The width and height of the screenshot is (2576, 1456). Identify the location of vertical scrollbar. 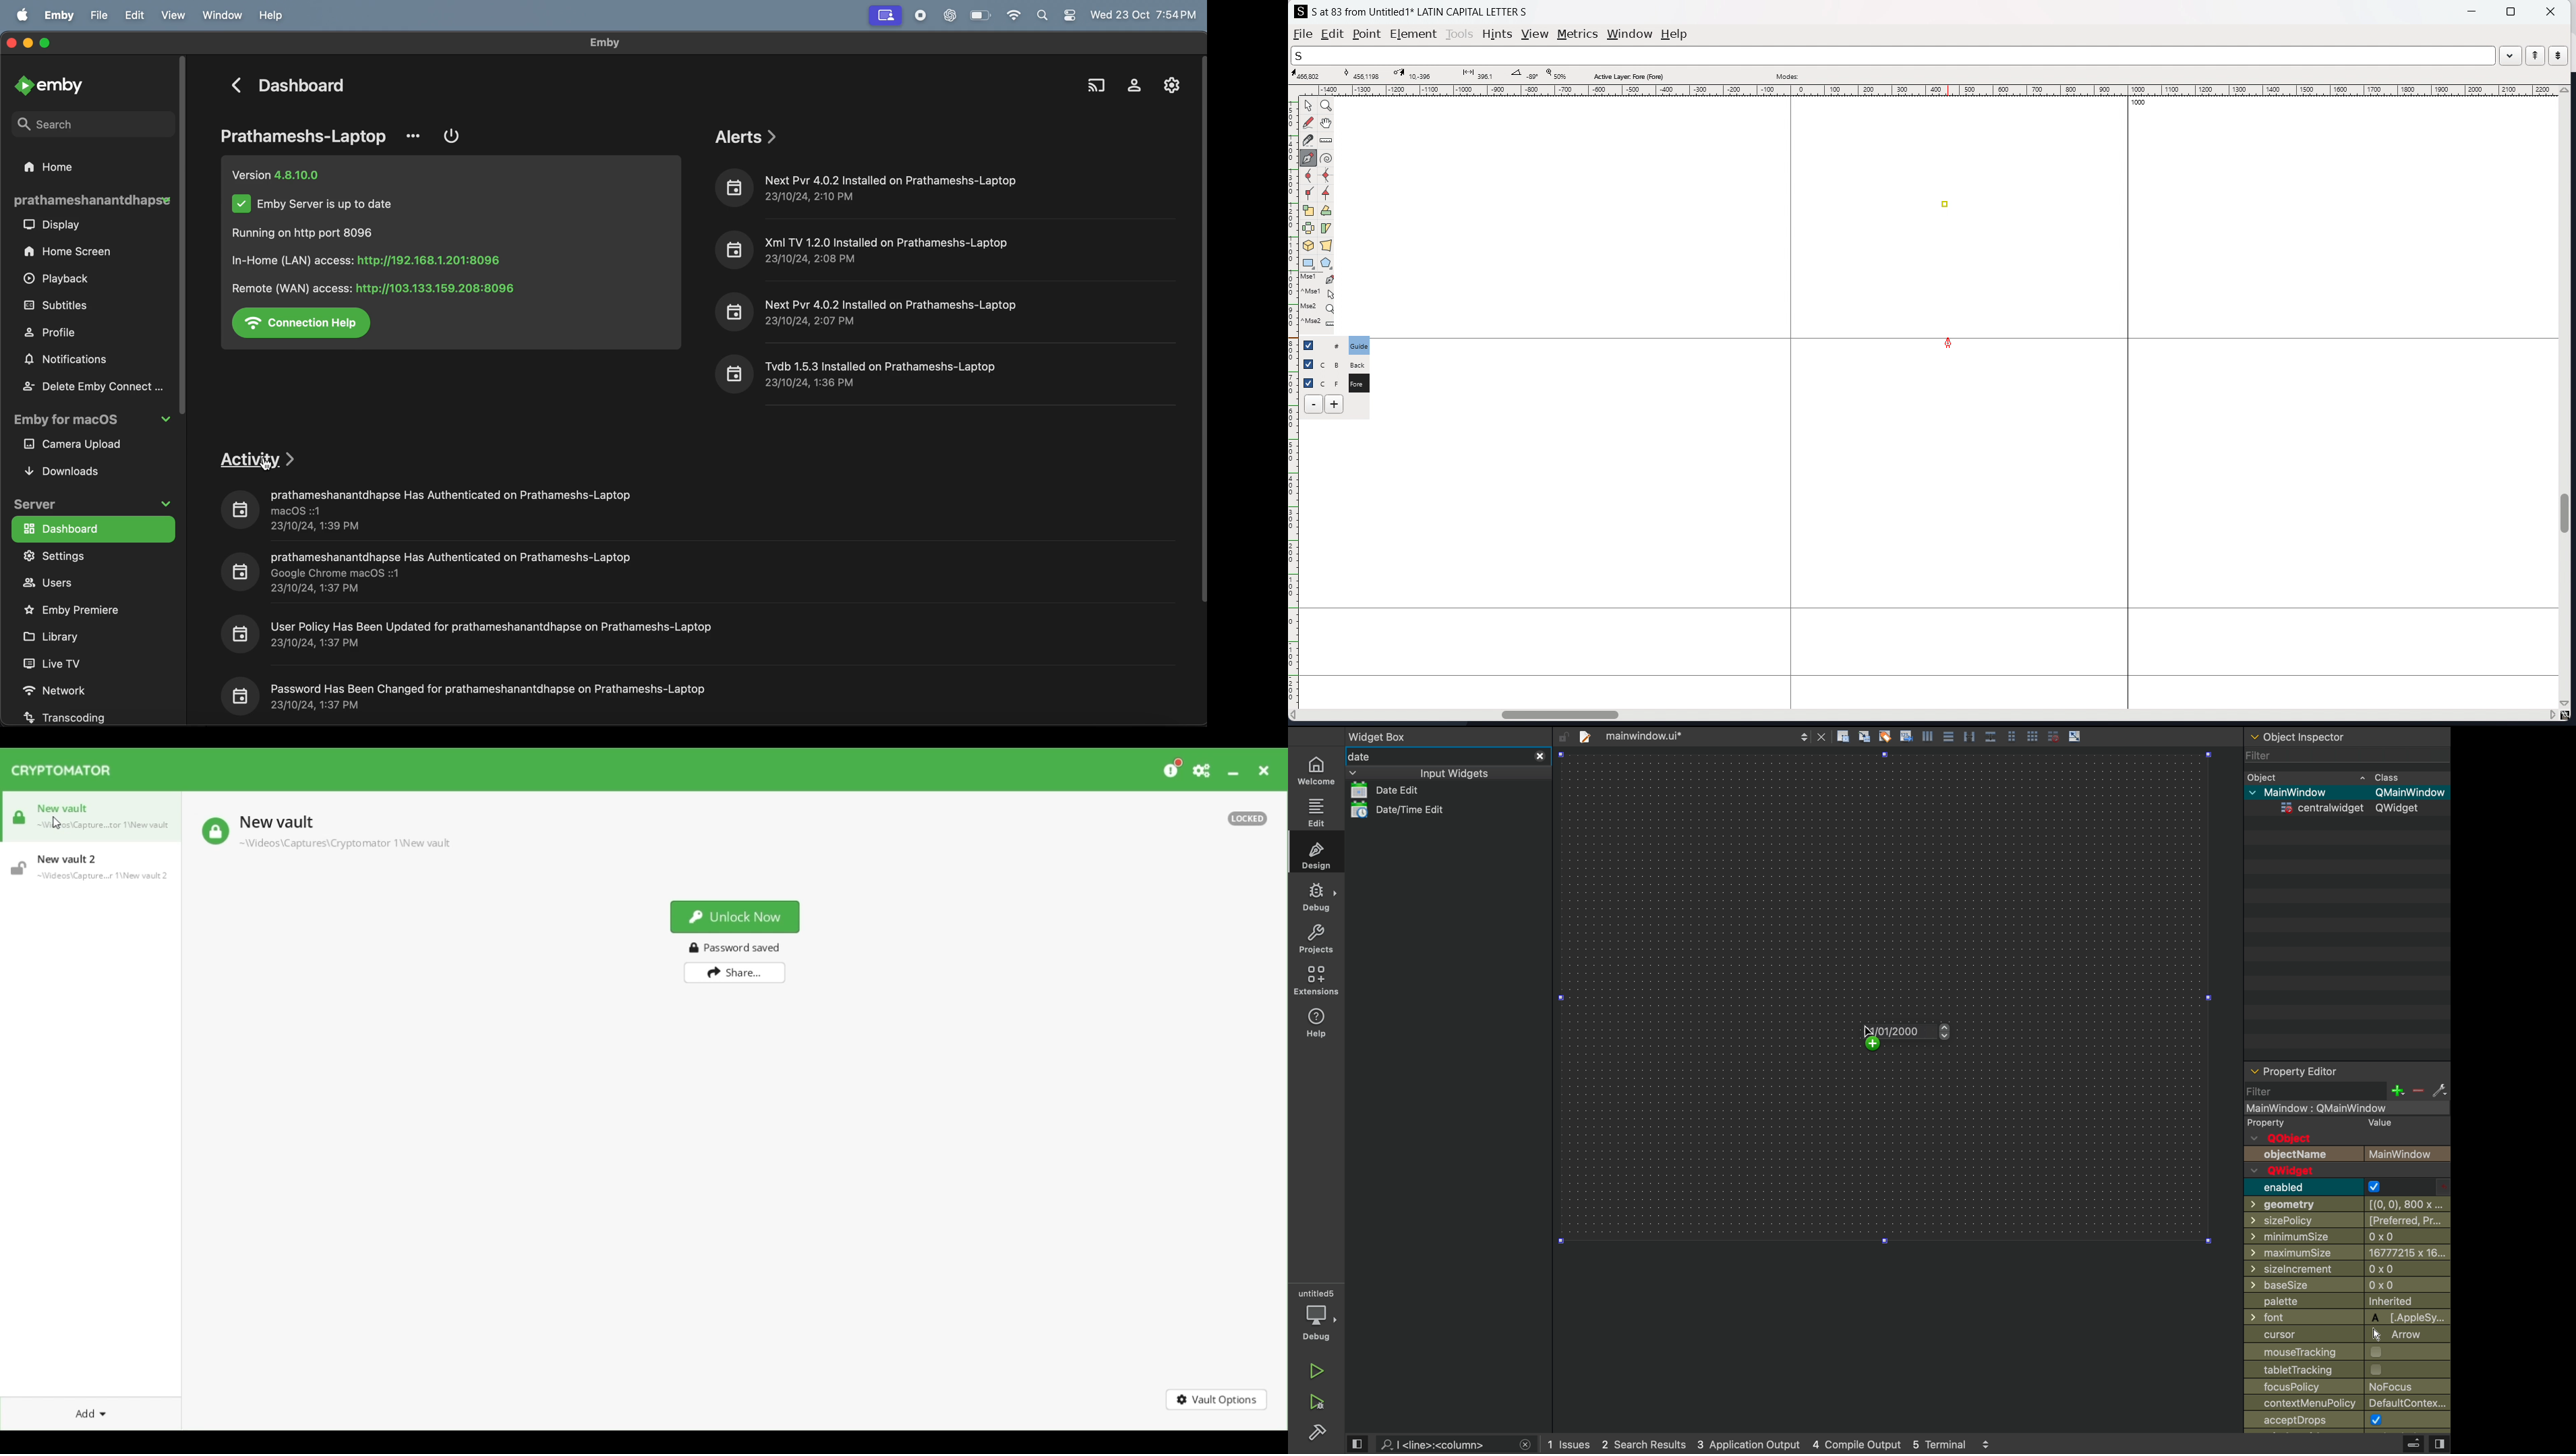
(2567, 398).